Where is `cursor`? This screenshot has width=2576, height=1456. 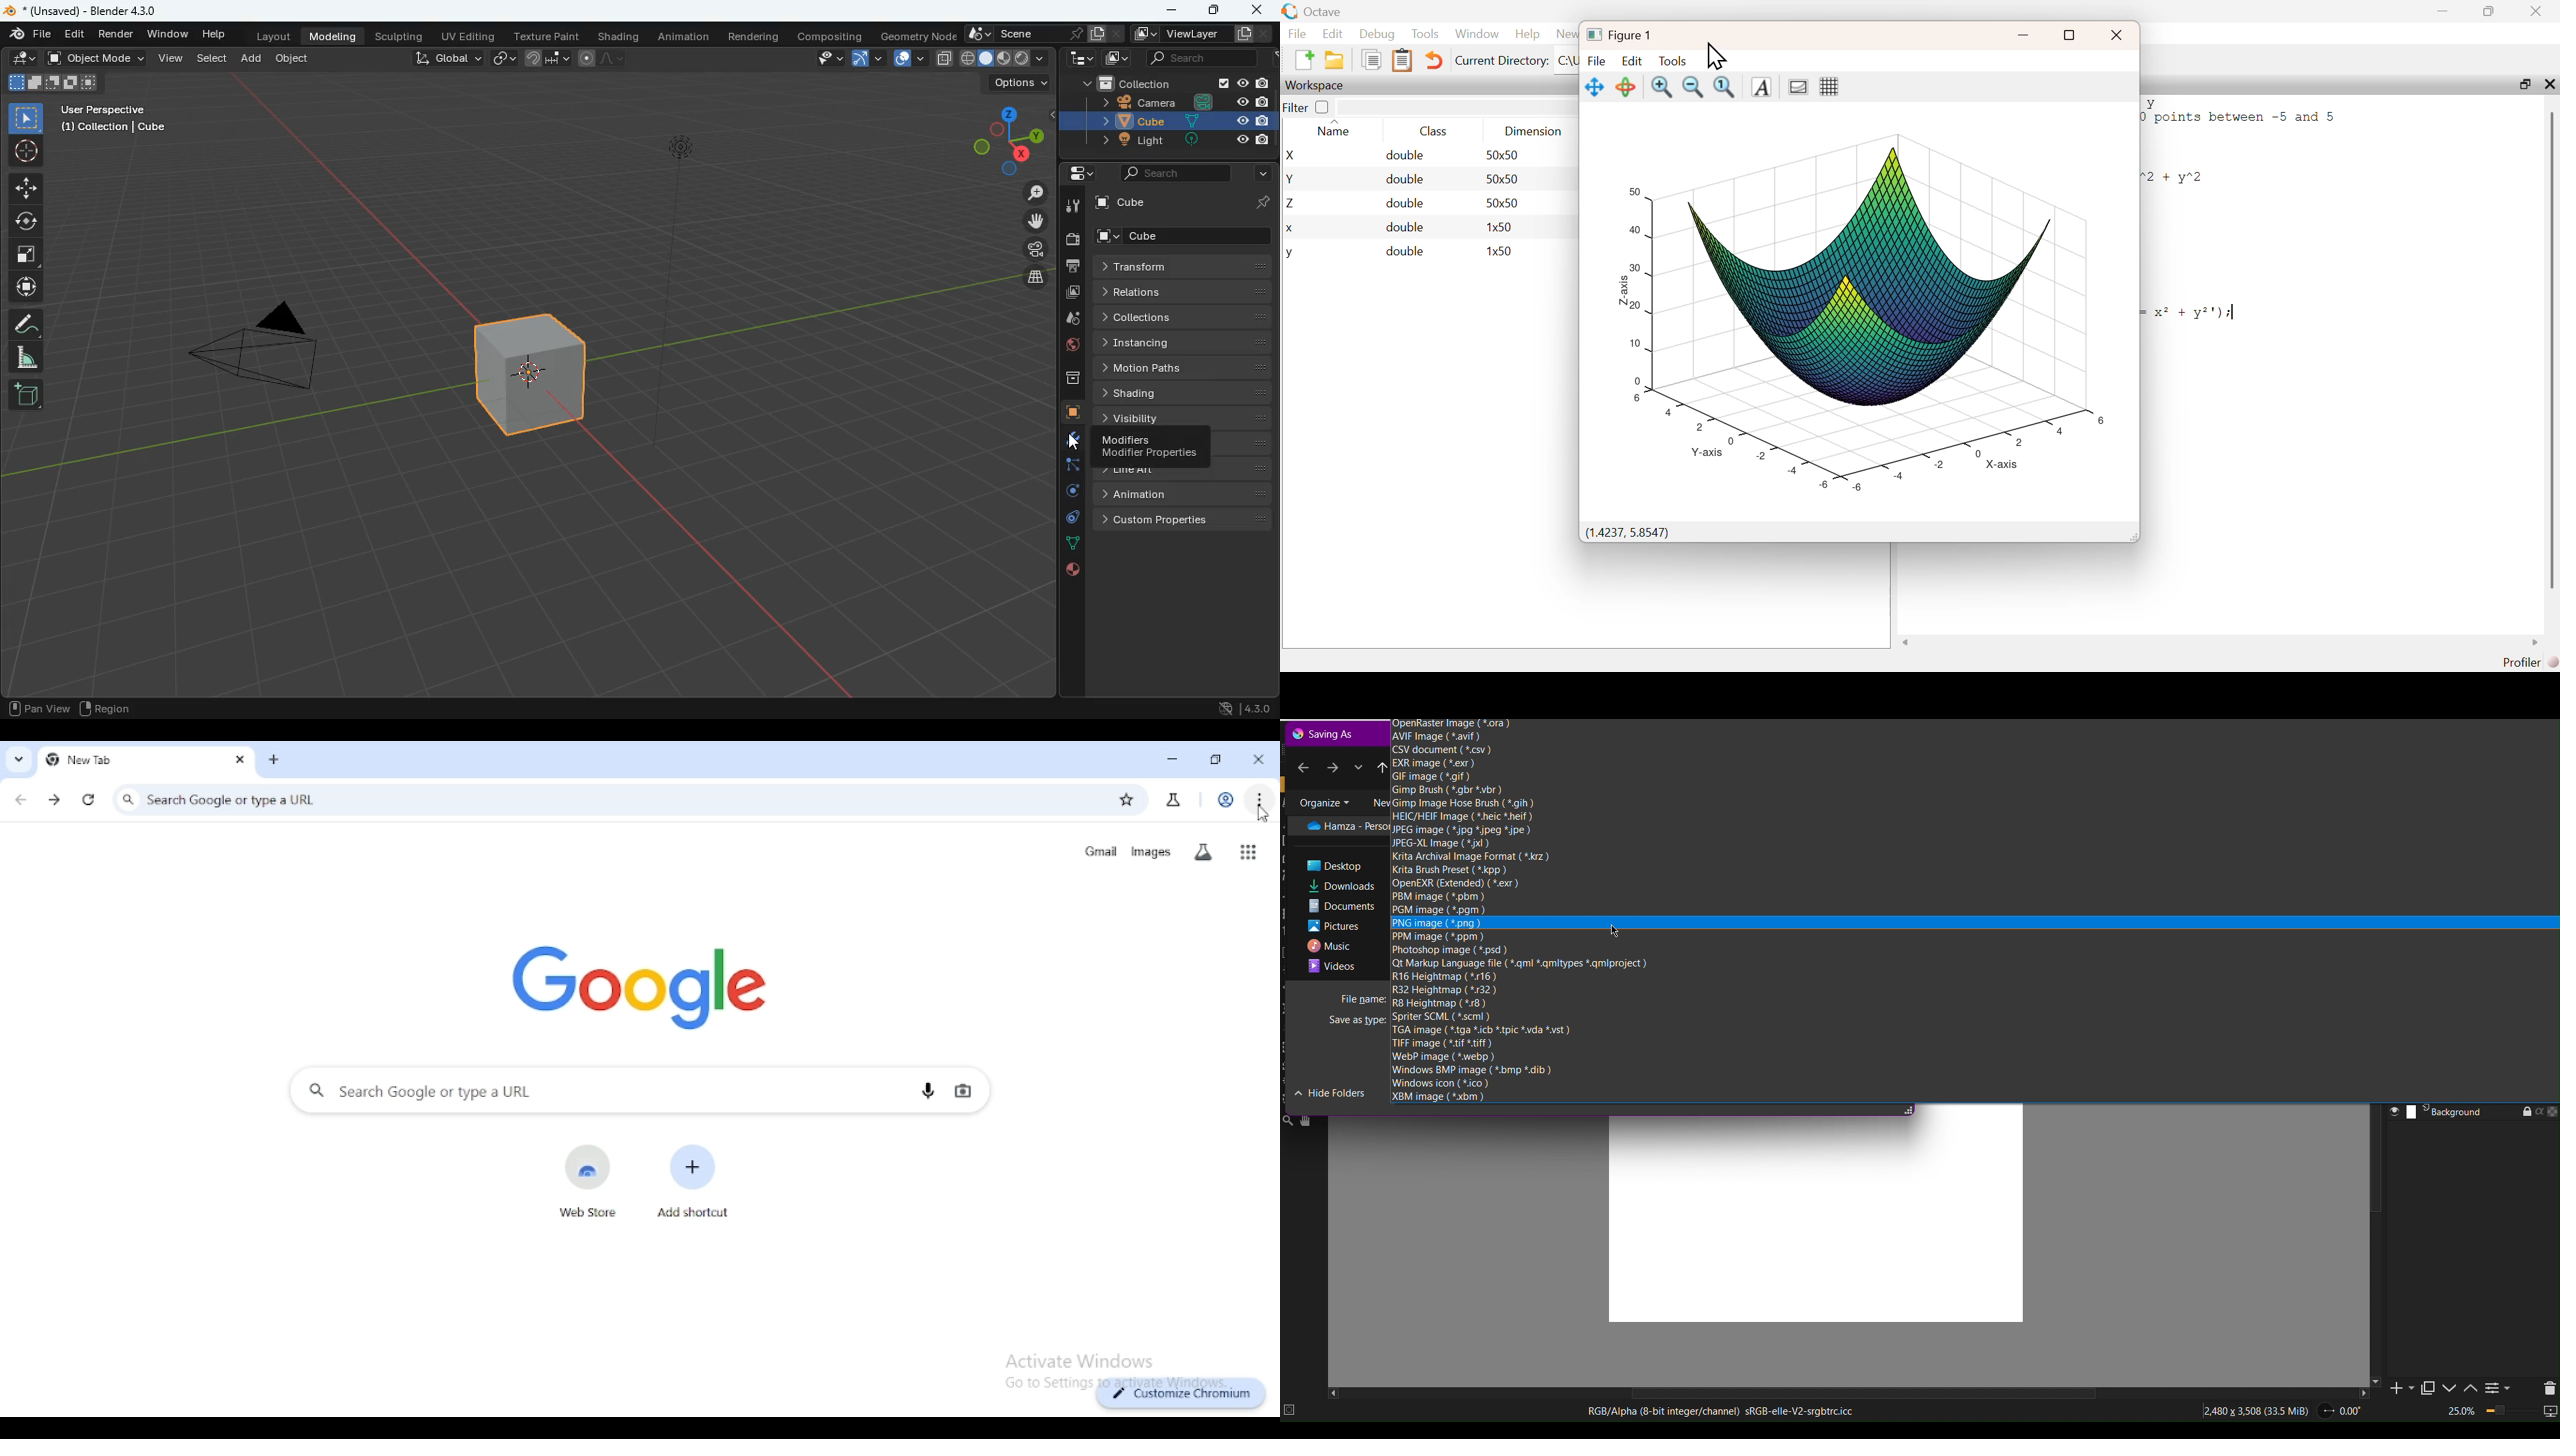
cursor is located at coordinates (1614, 931).